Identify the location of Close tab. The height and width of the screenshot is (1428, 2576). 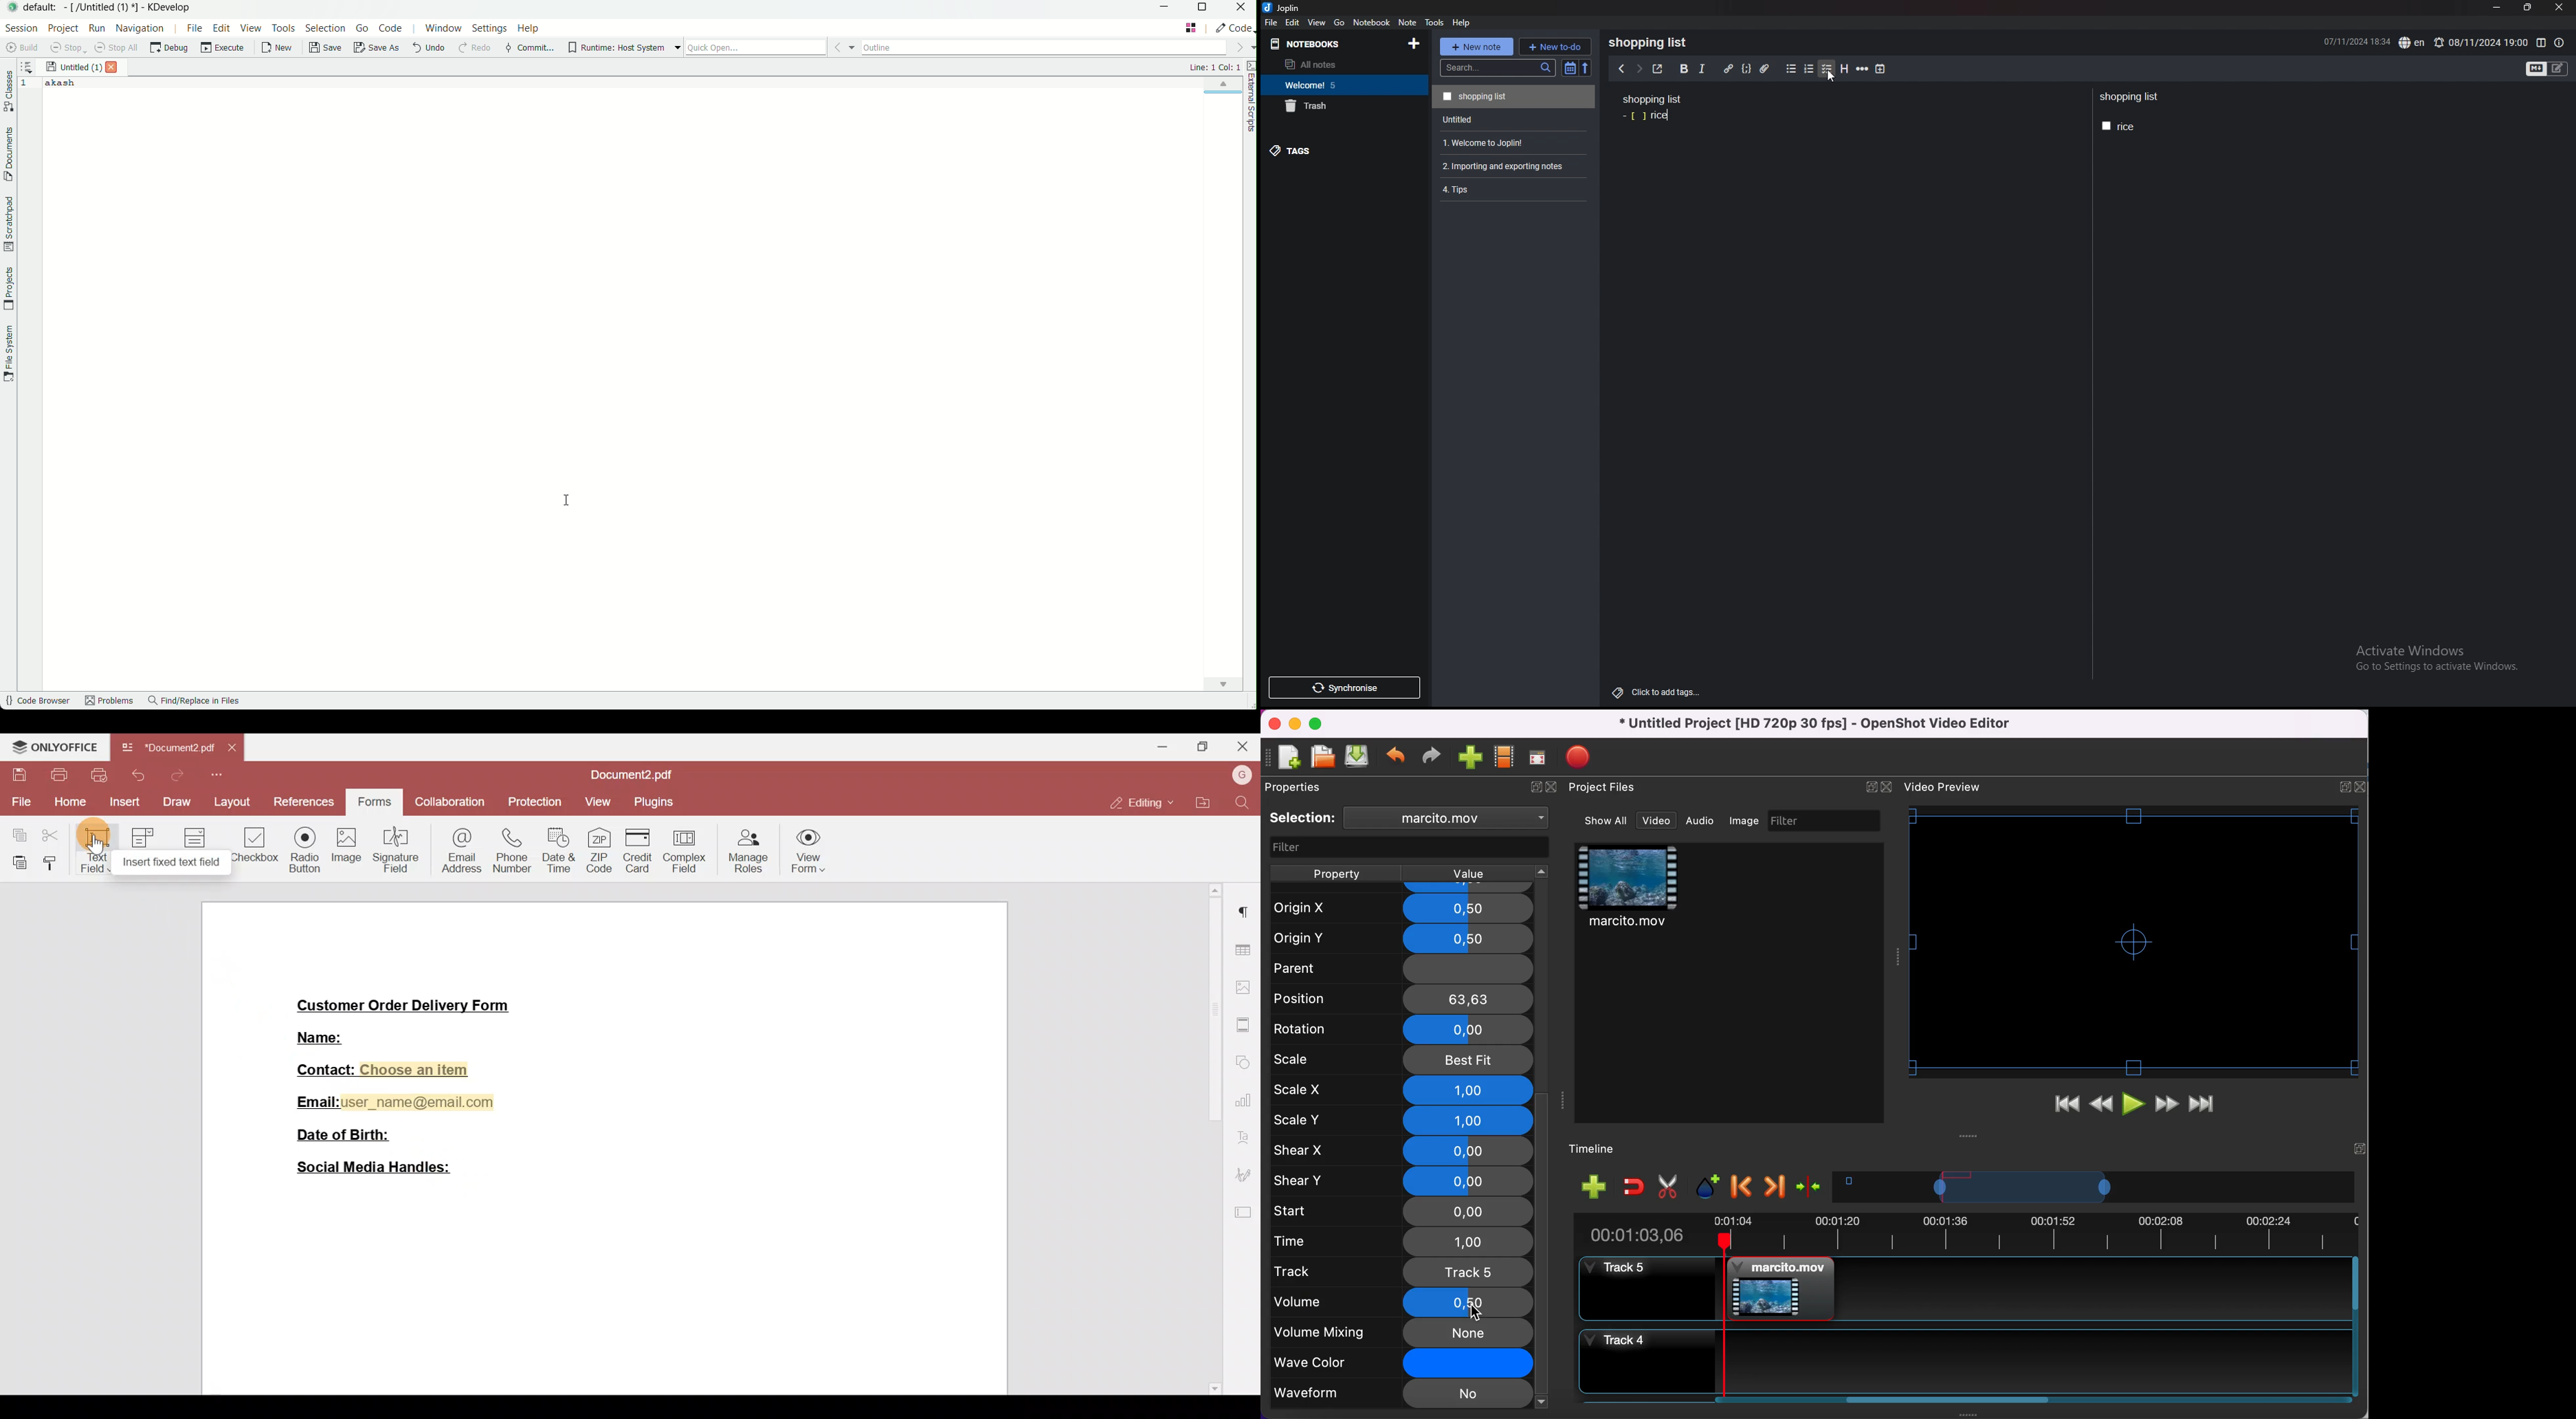
(234, 750).